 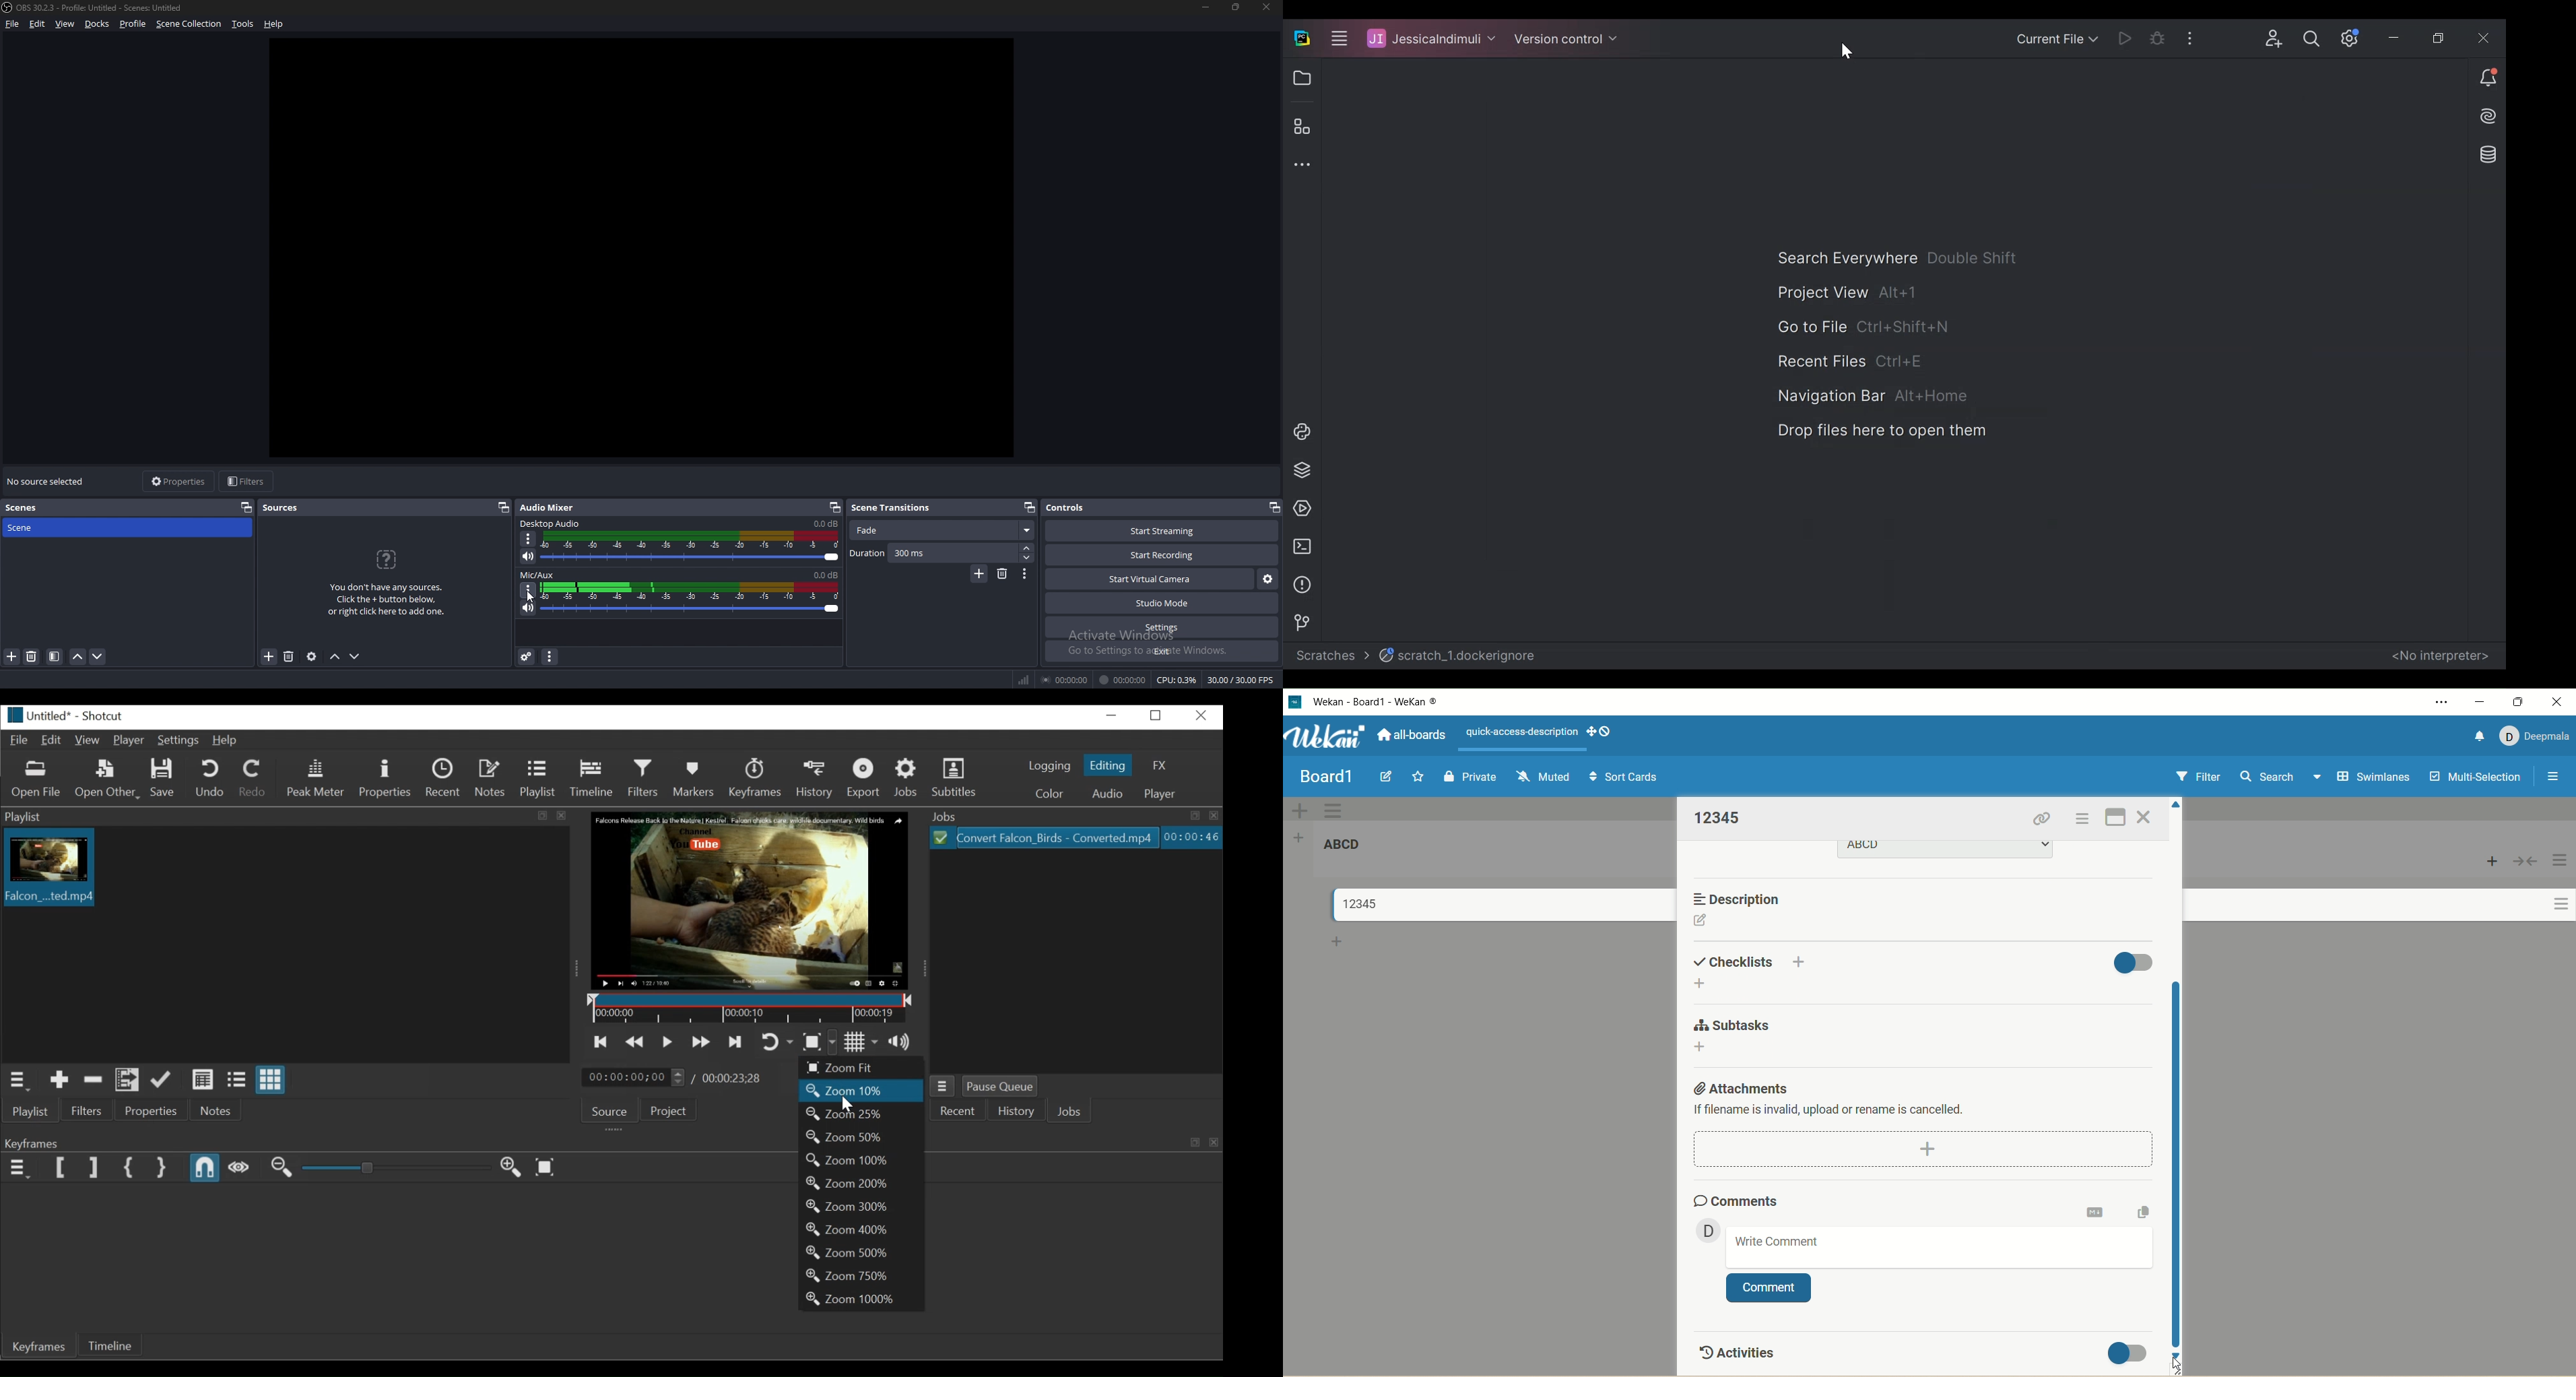 What do you see at coordinates (239, 1169) in the screenshot?
I see `Scrub while dragging` at bounding box center [239, 1169].